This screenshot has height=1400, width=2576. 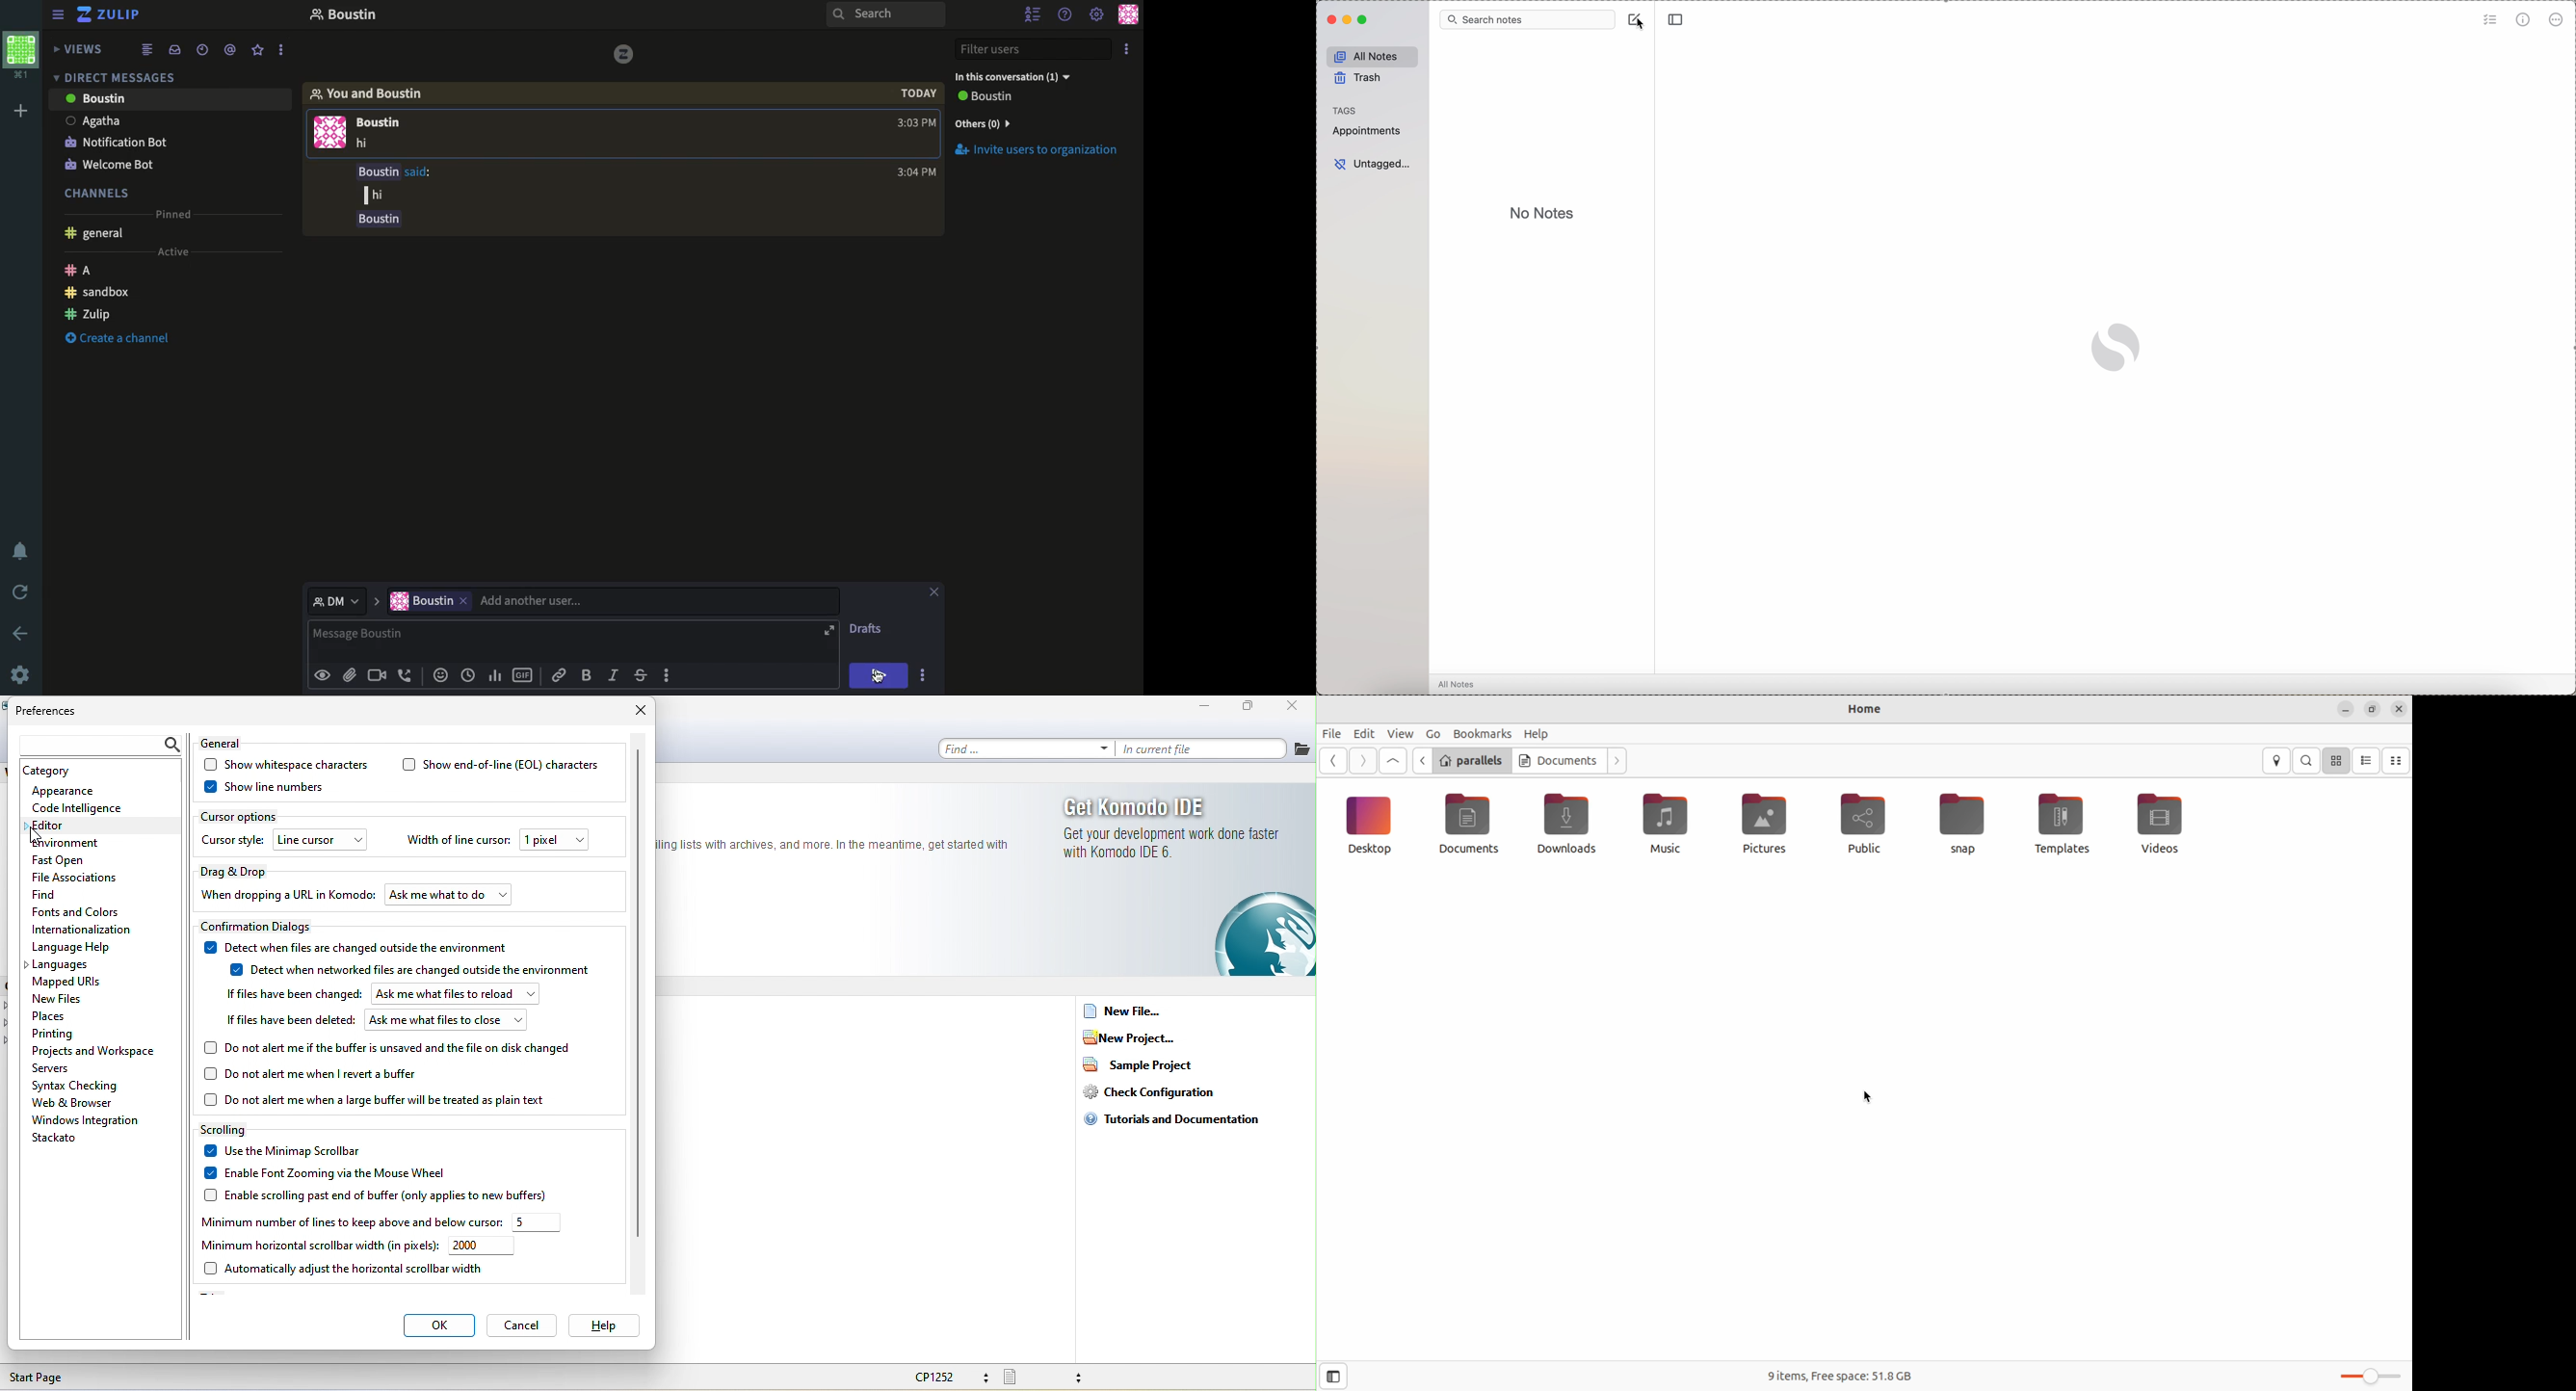 I want to click on all notes, so click(x=1370, y=55).